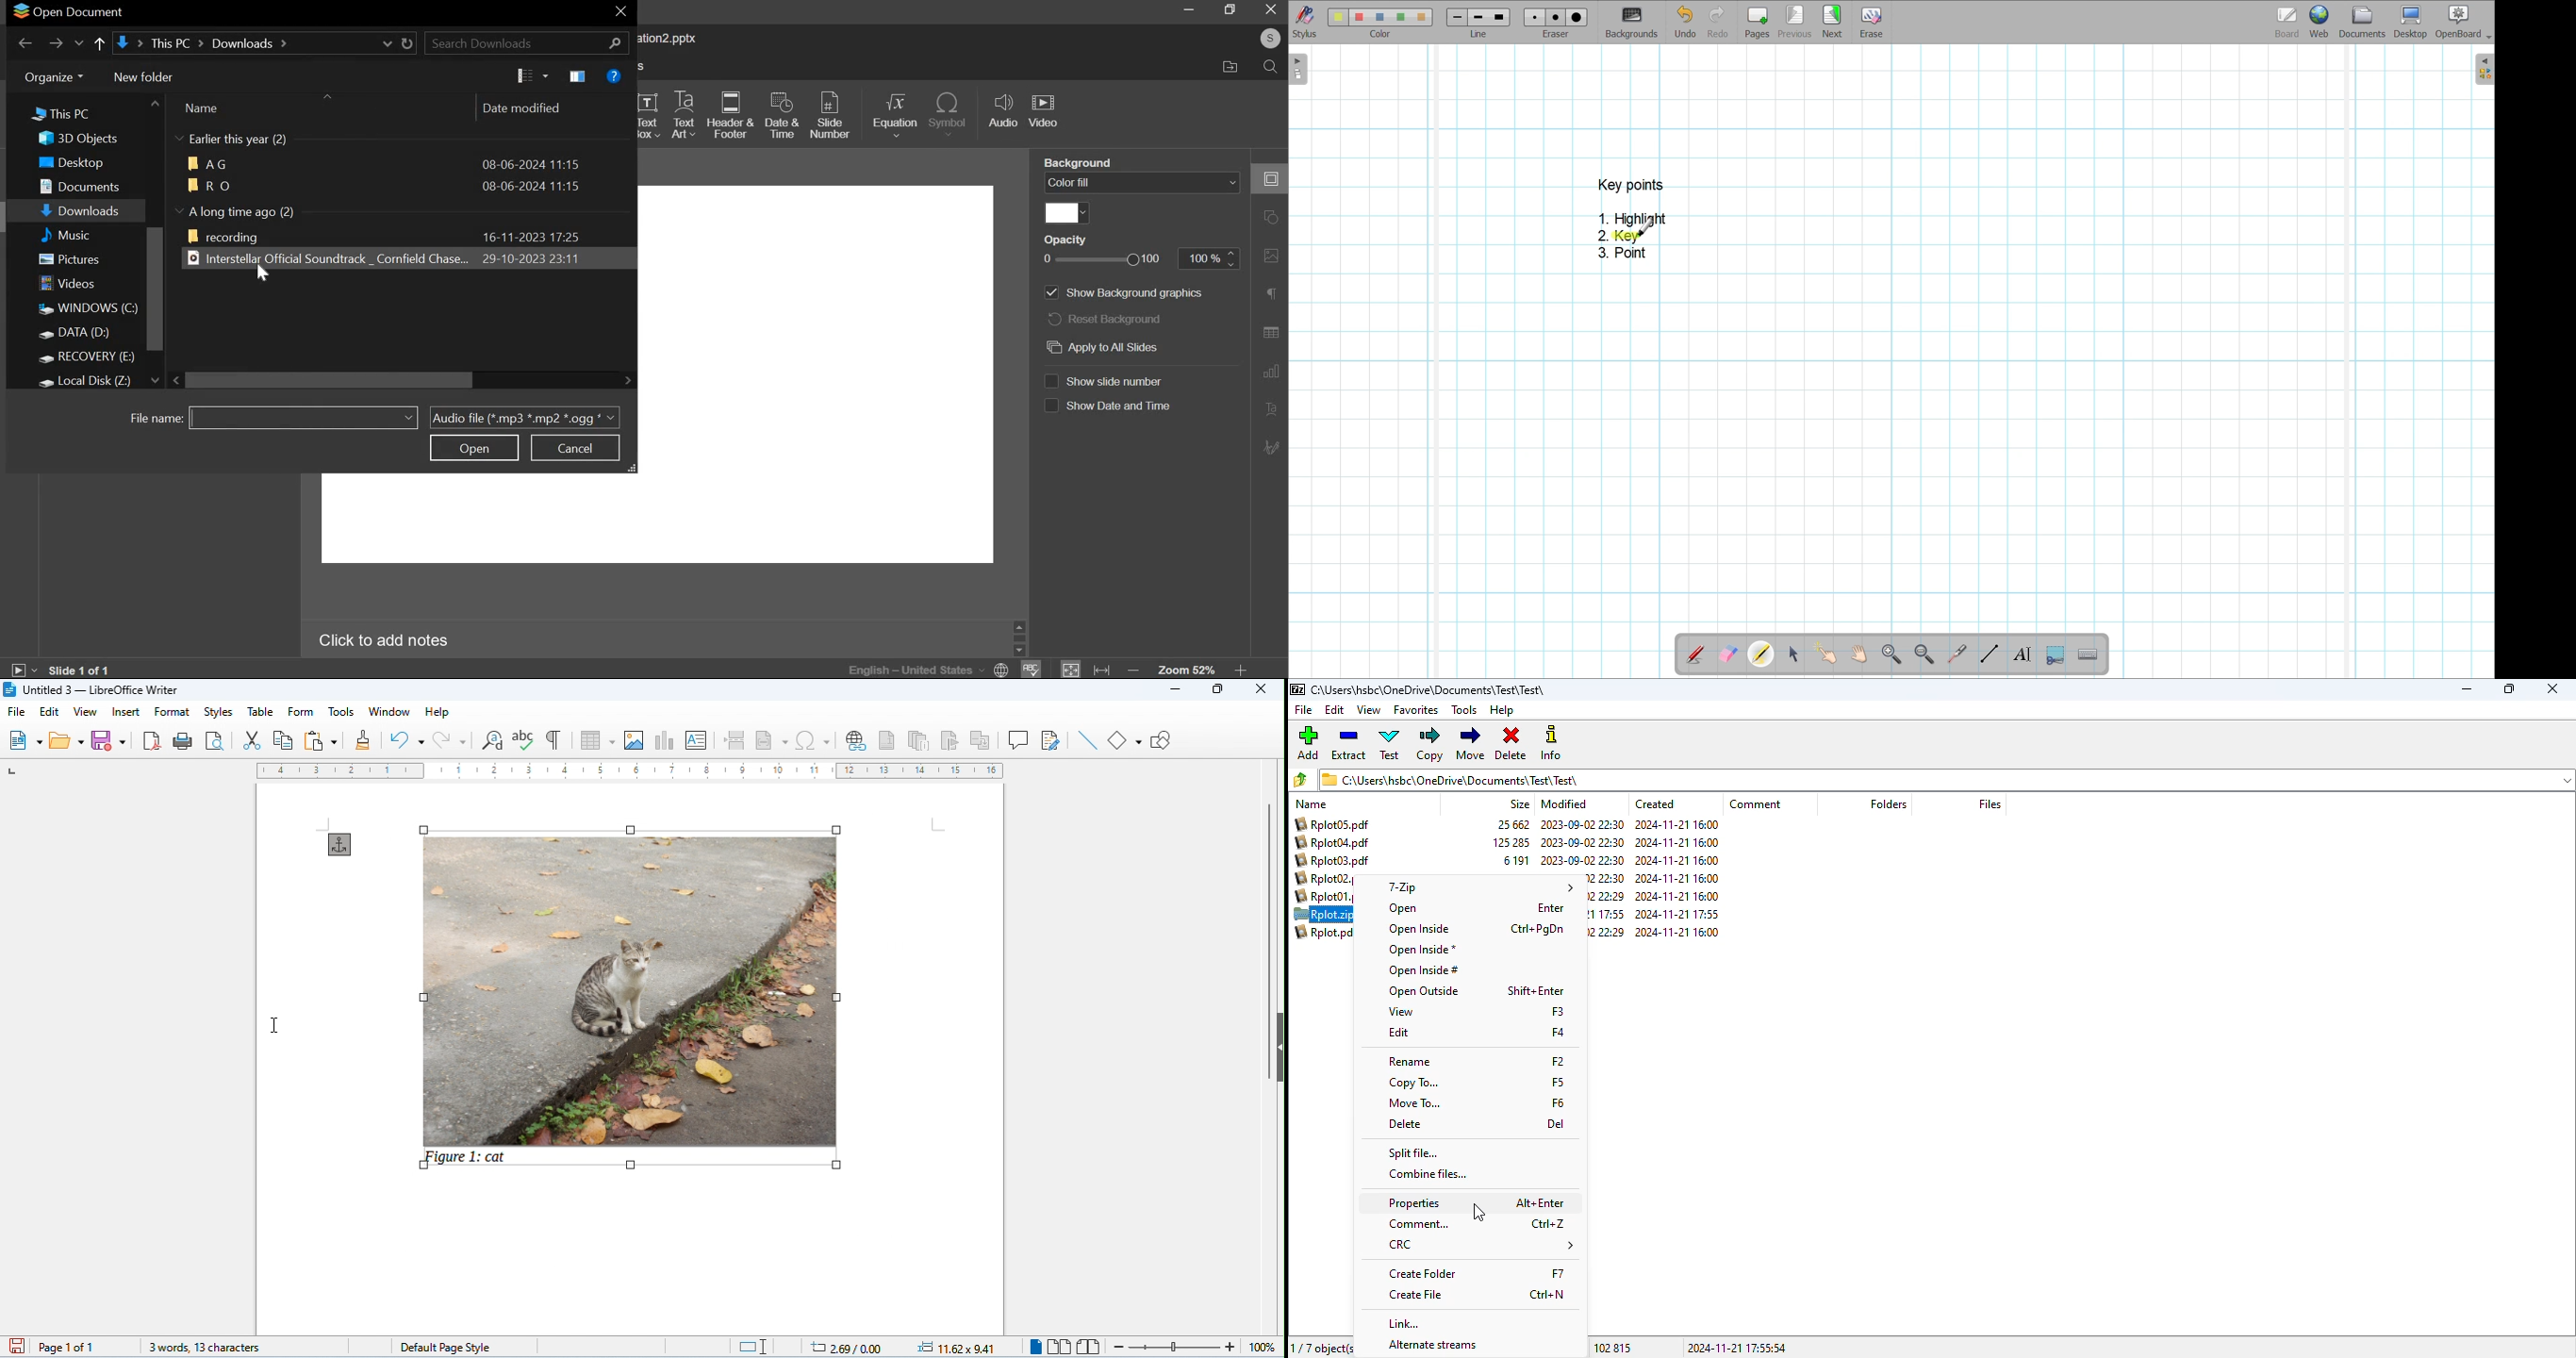 The height and width of the screenshot is (1372, 2576). Describe the element at coordinates (525, 418) in the screenshot. I see `file type` at that location.